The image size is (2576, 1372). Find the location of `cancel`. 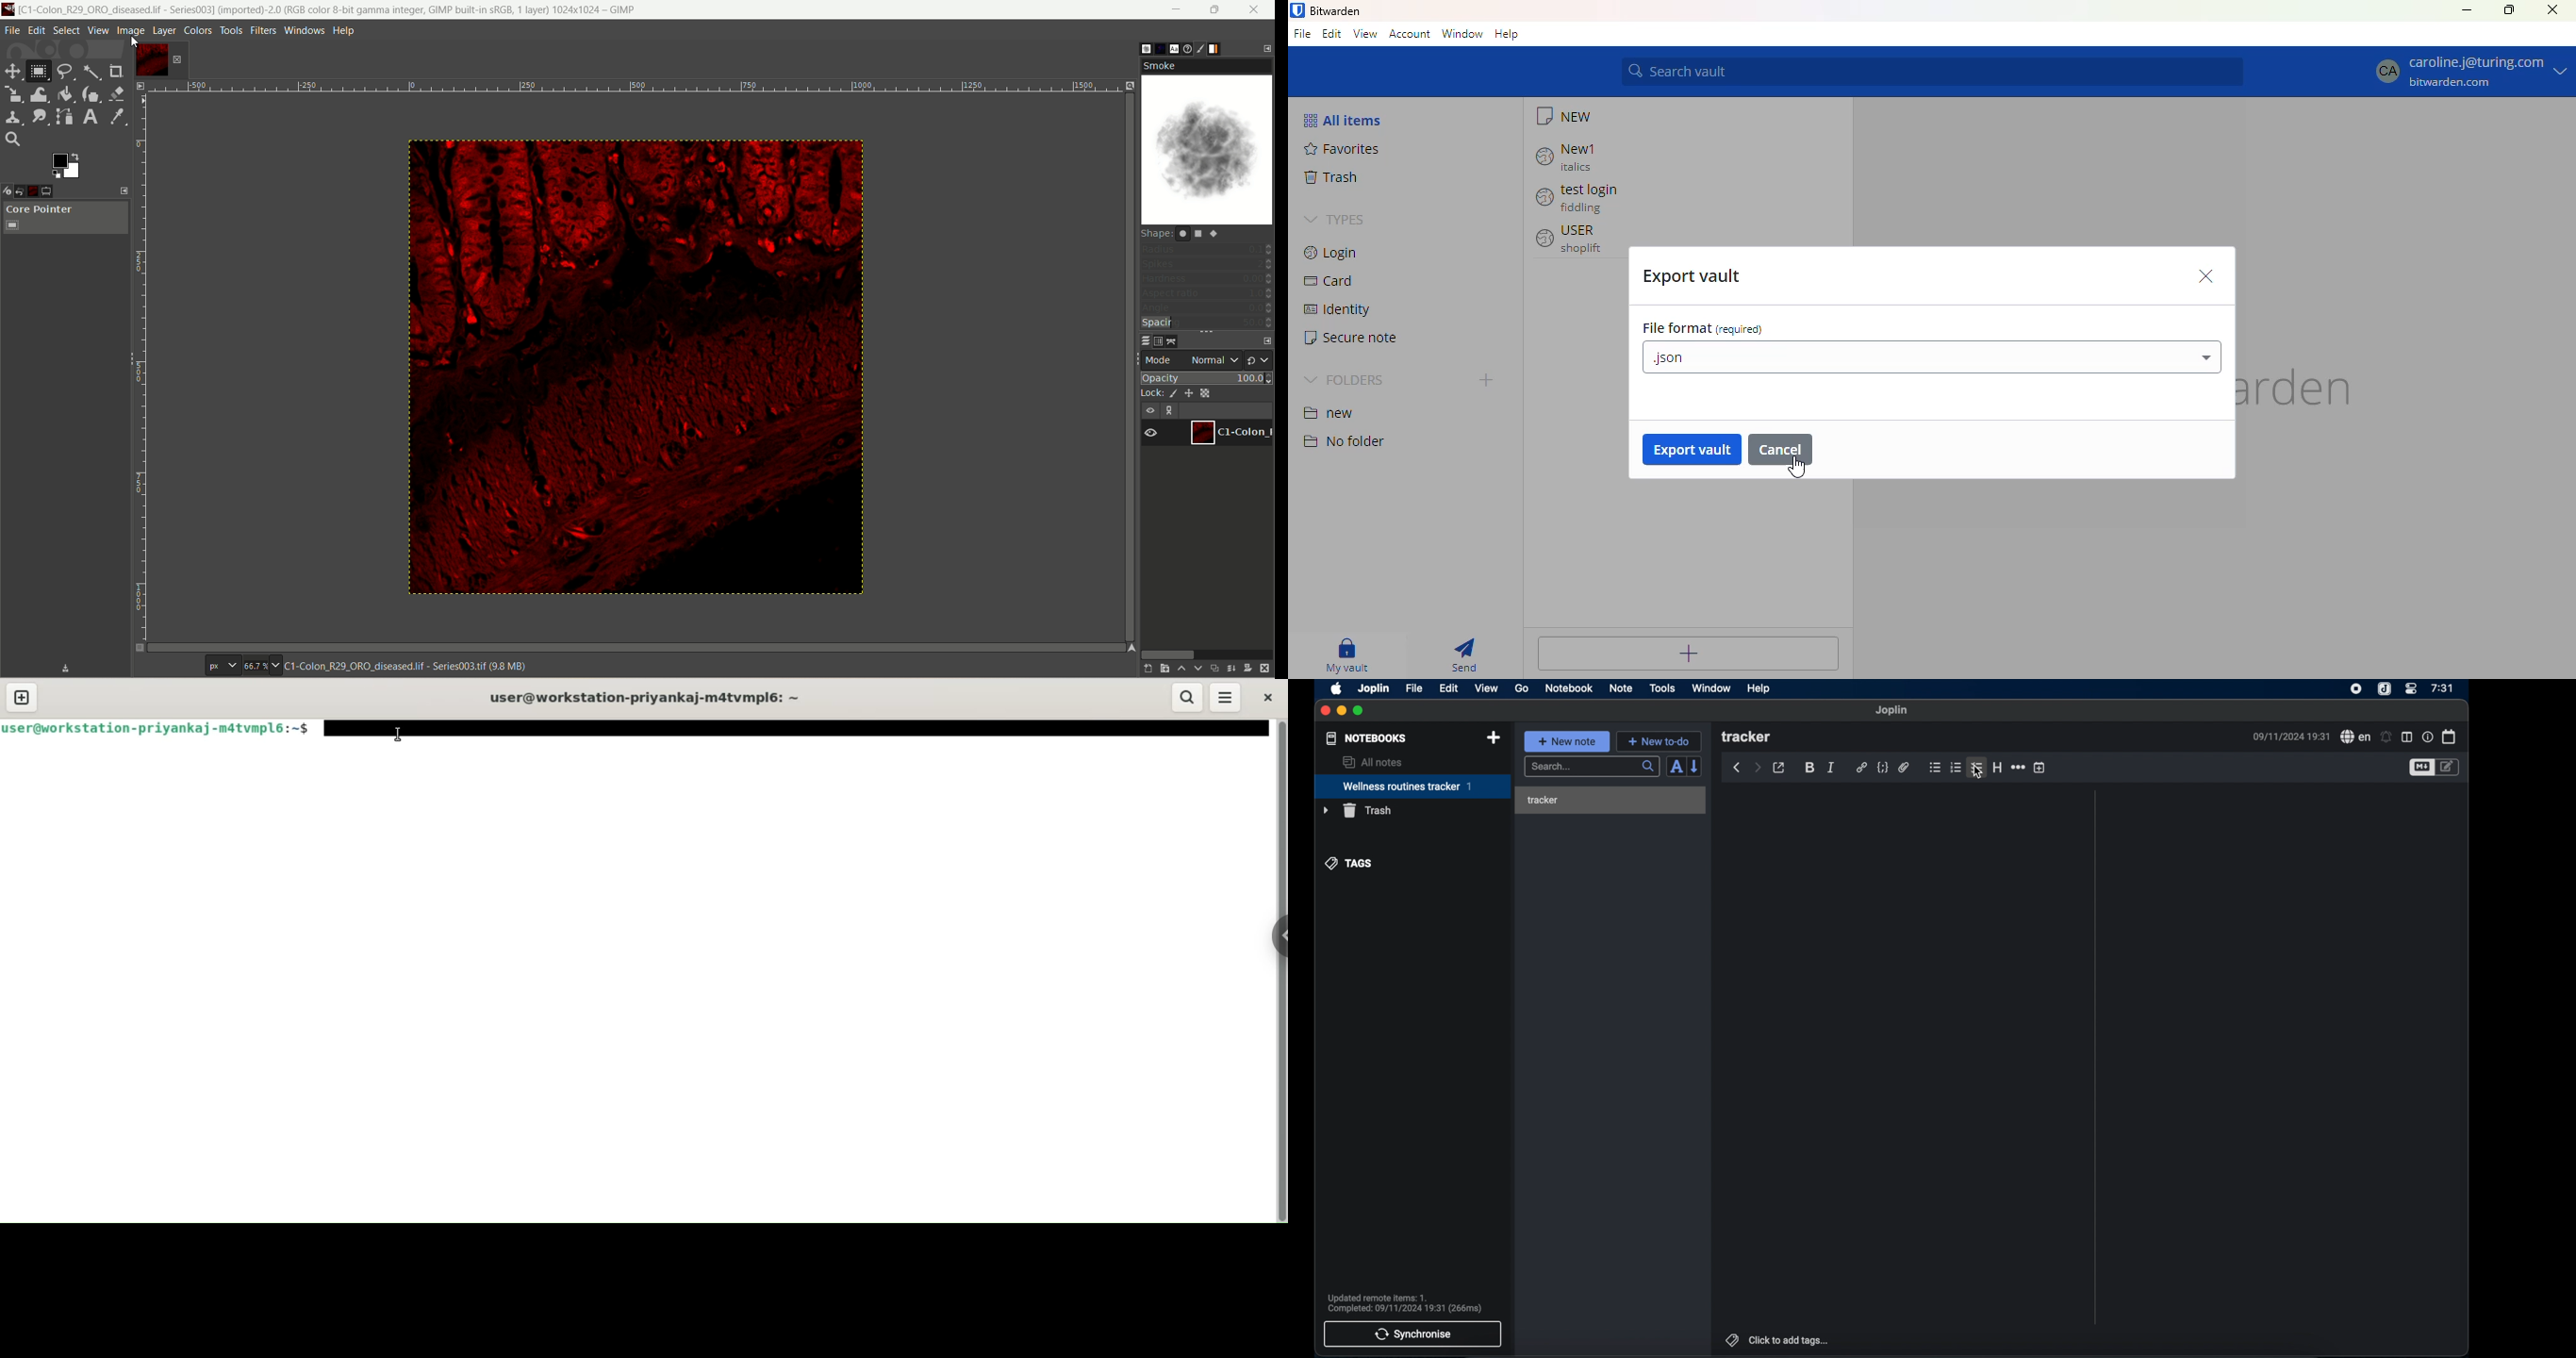

cancel is located at coordinates (1780, 449).